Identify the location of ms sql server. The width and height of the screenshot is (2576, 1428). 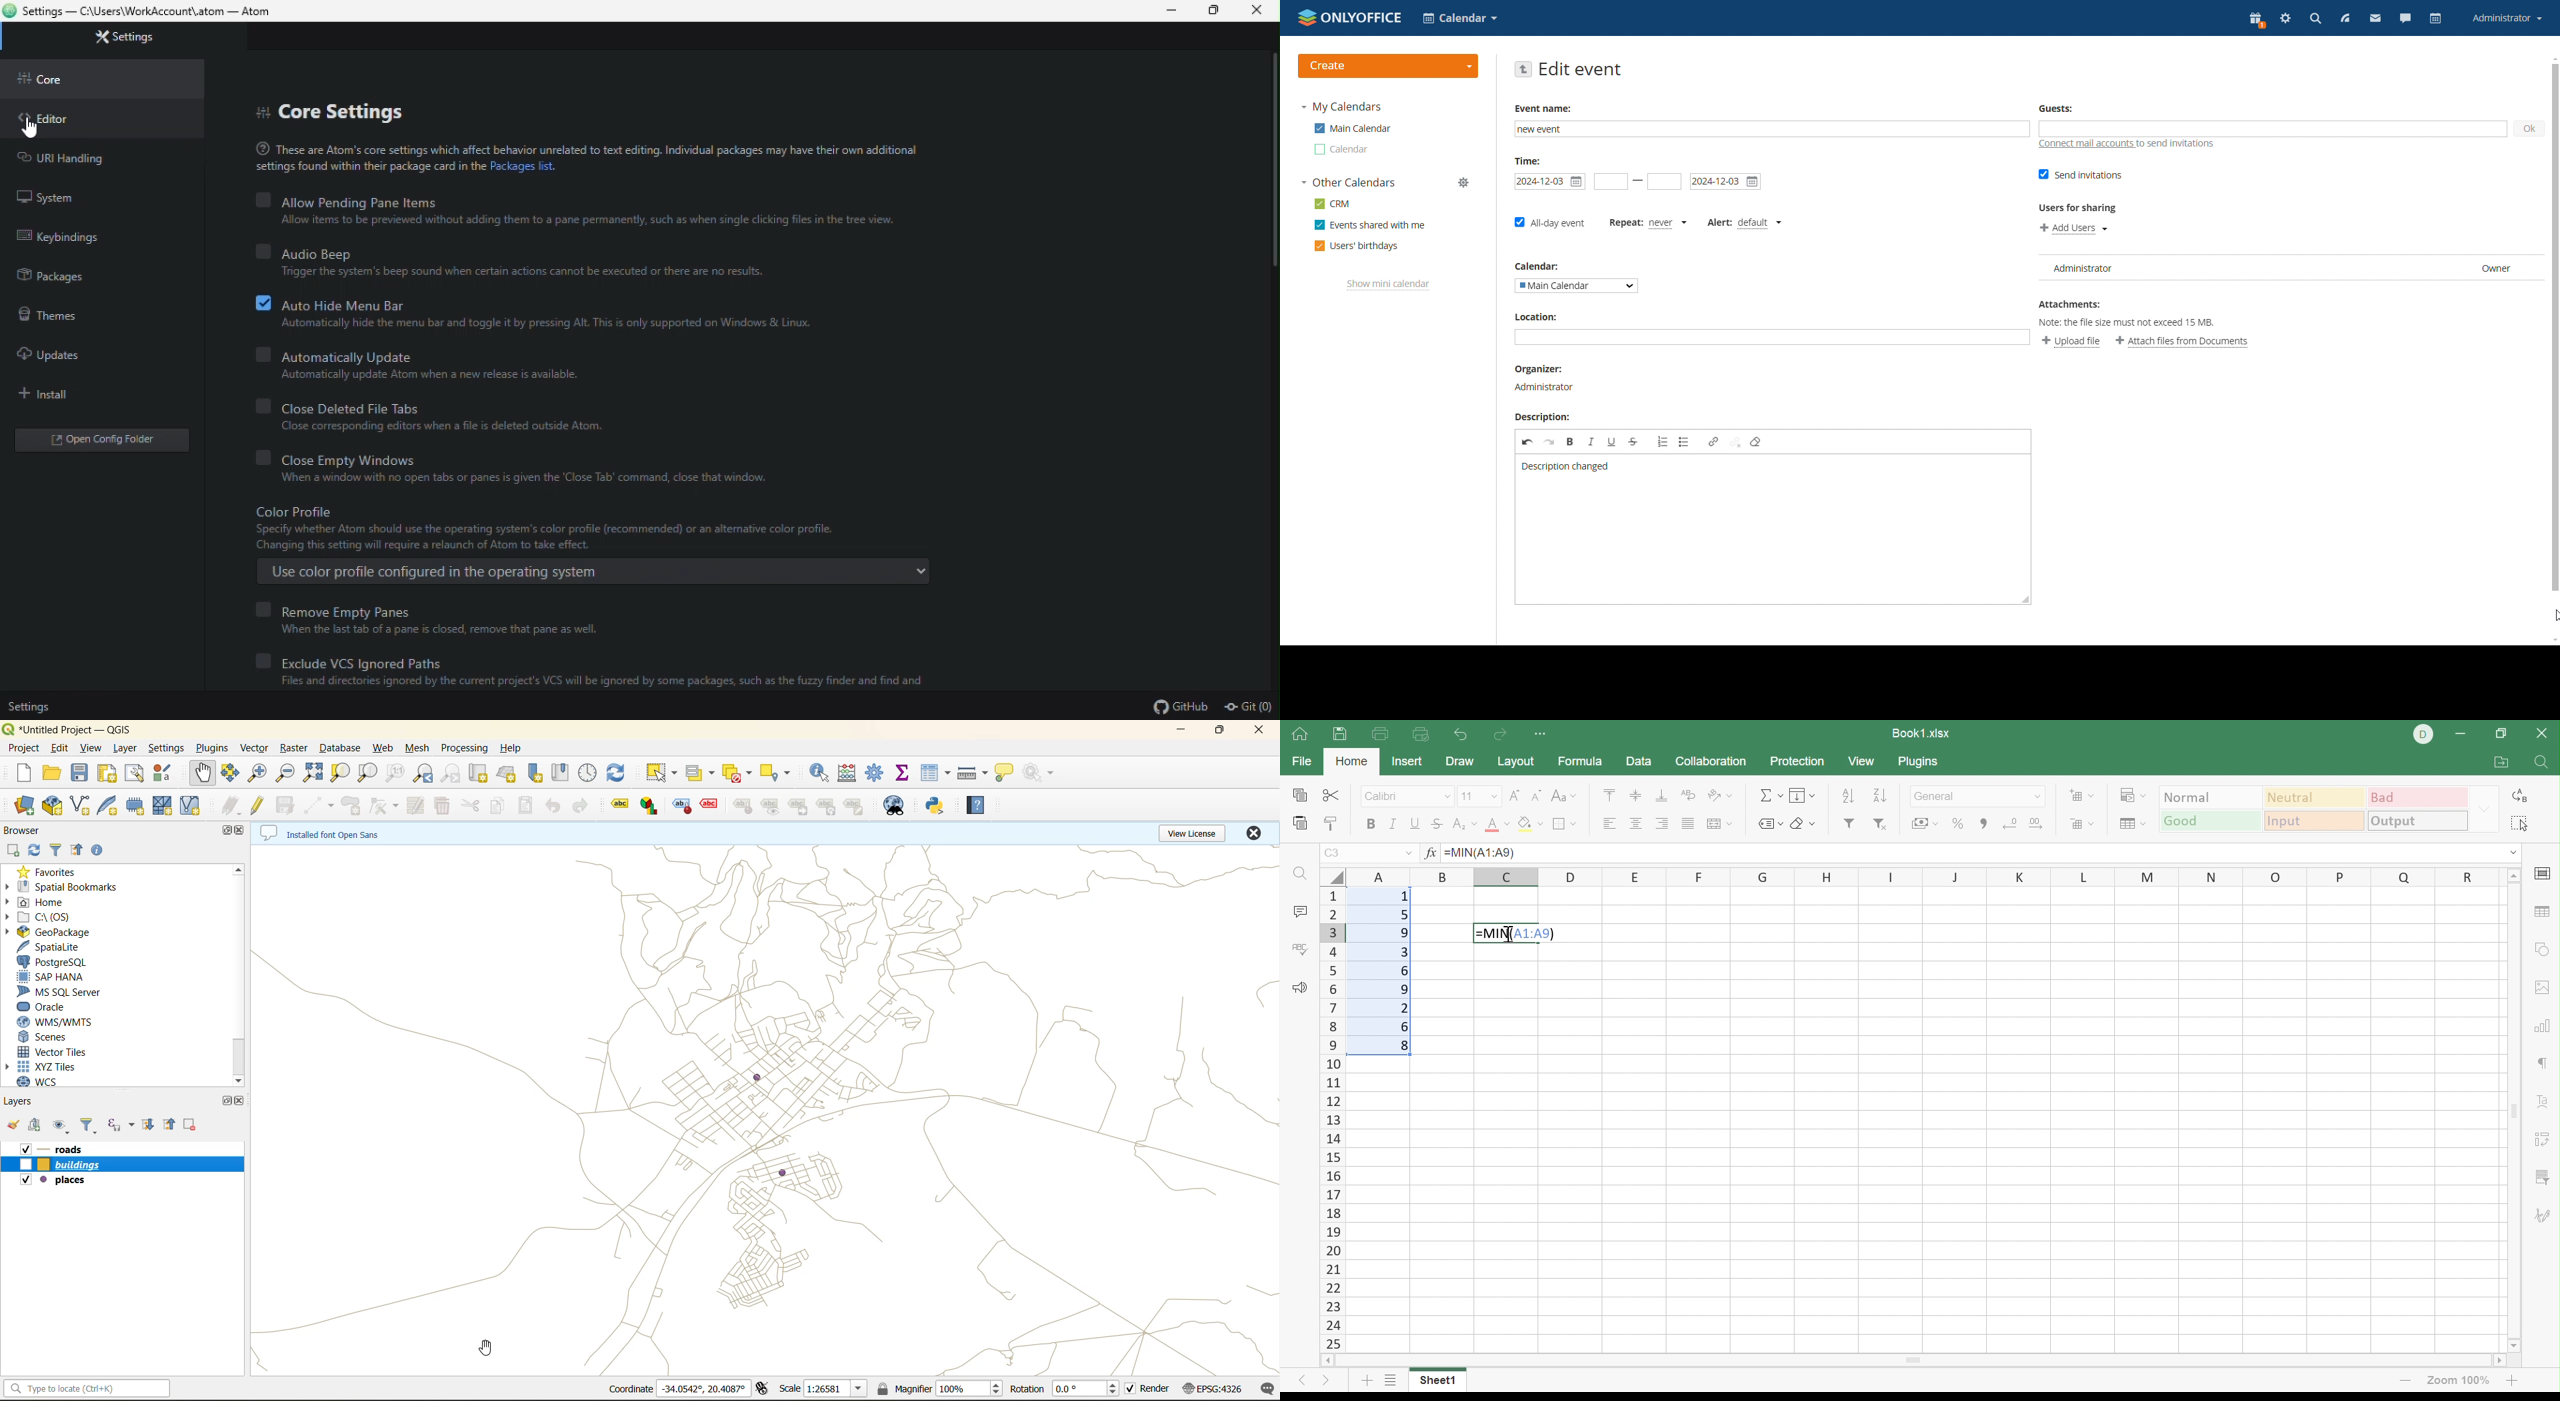
(63, 993).